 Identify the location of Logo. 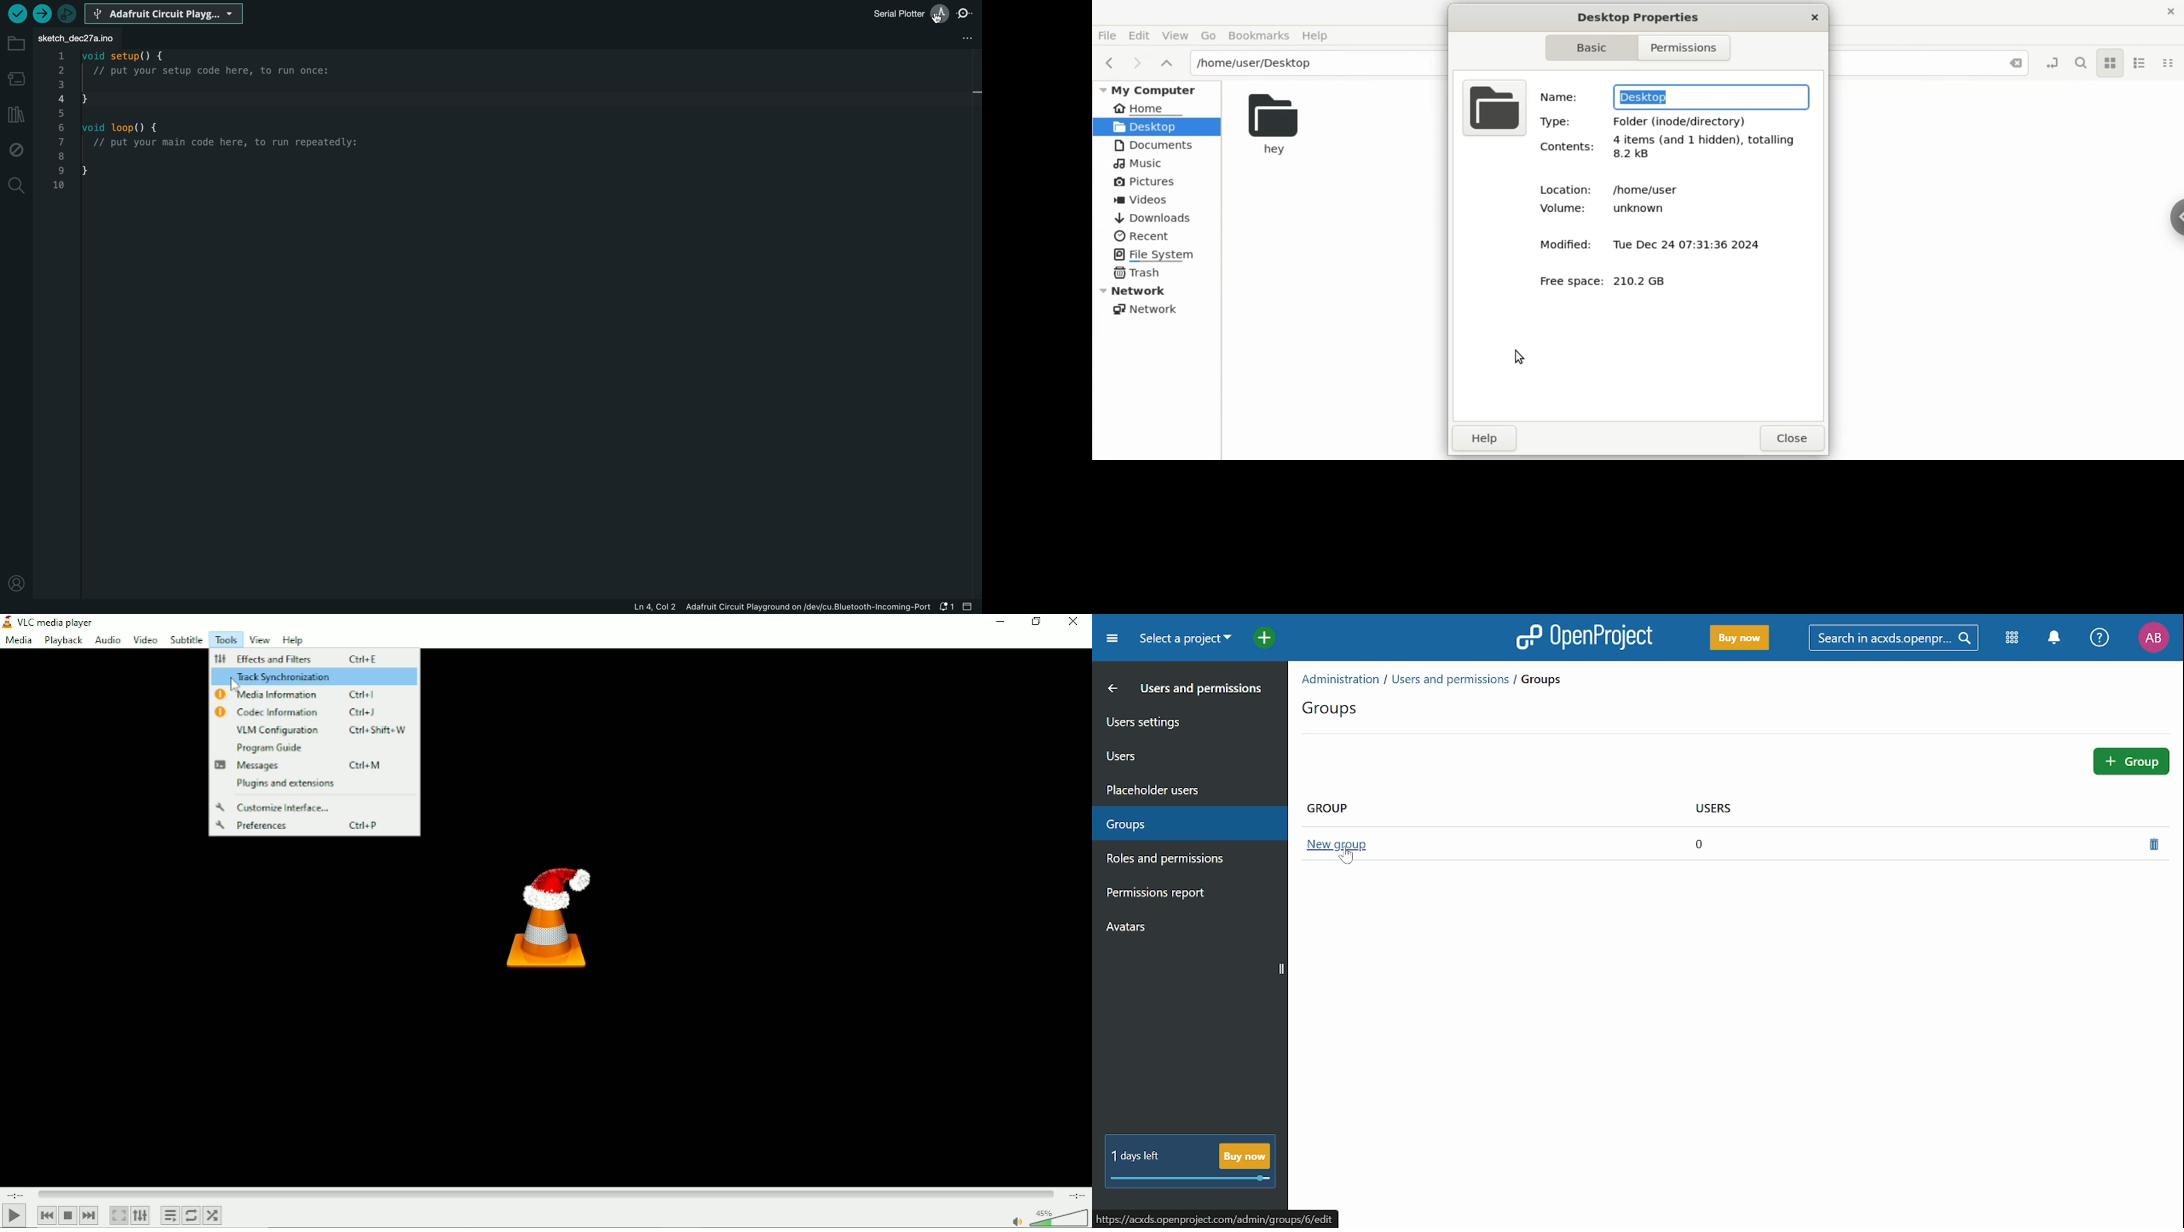
(548, 916).